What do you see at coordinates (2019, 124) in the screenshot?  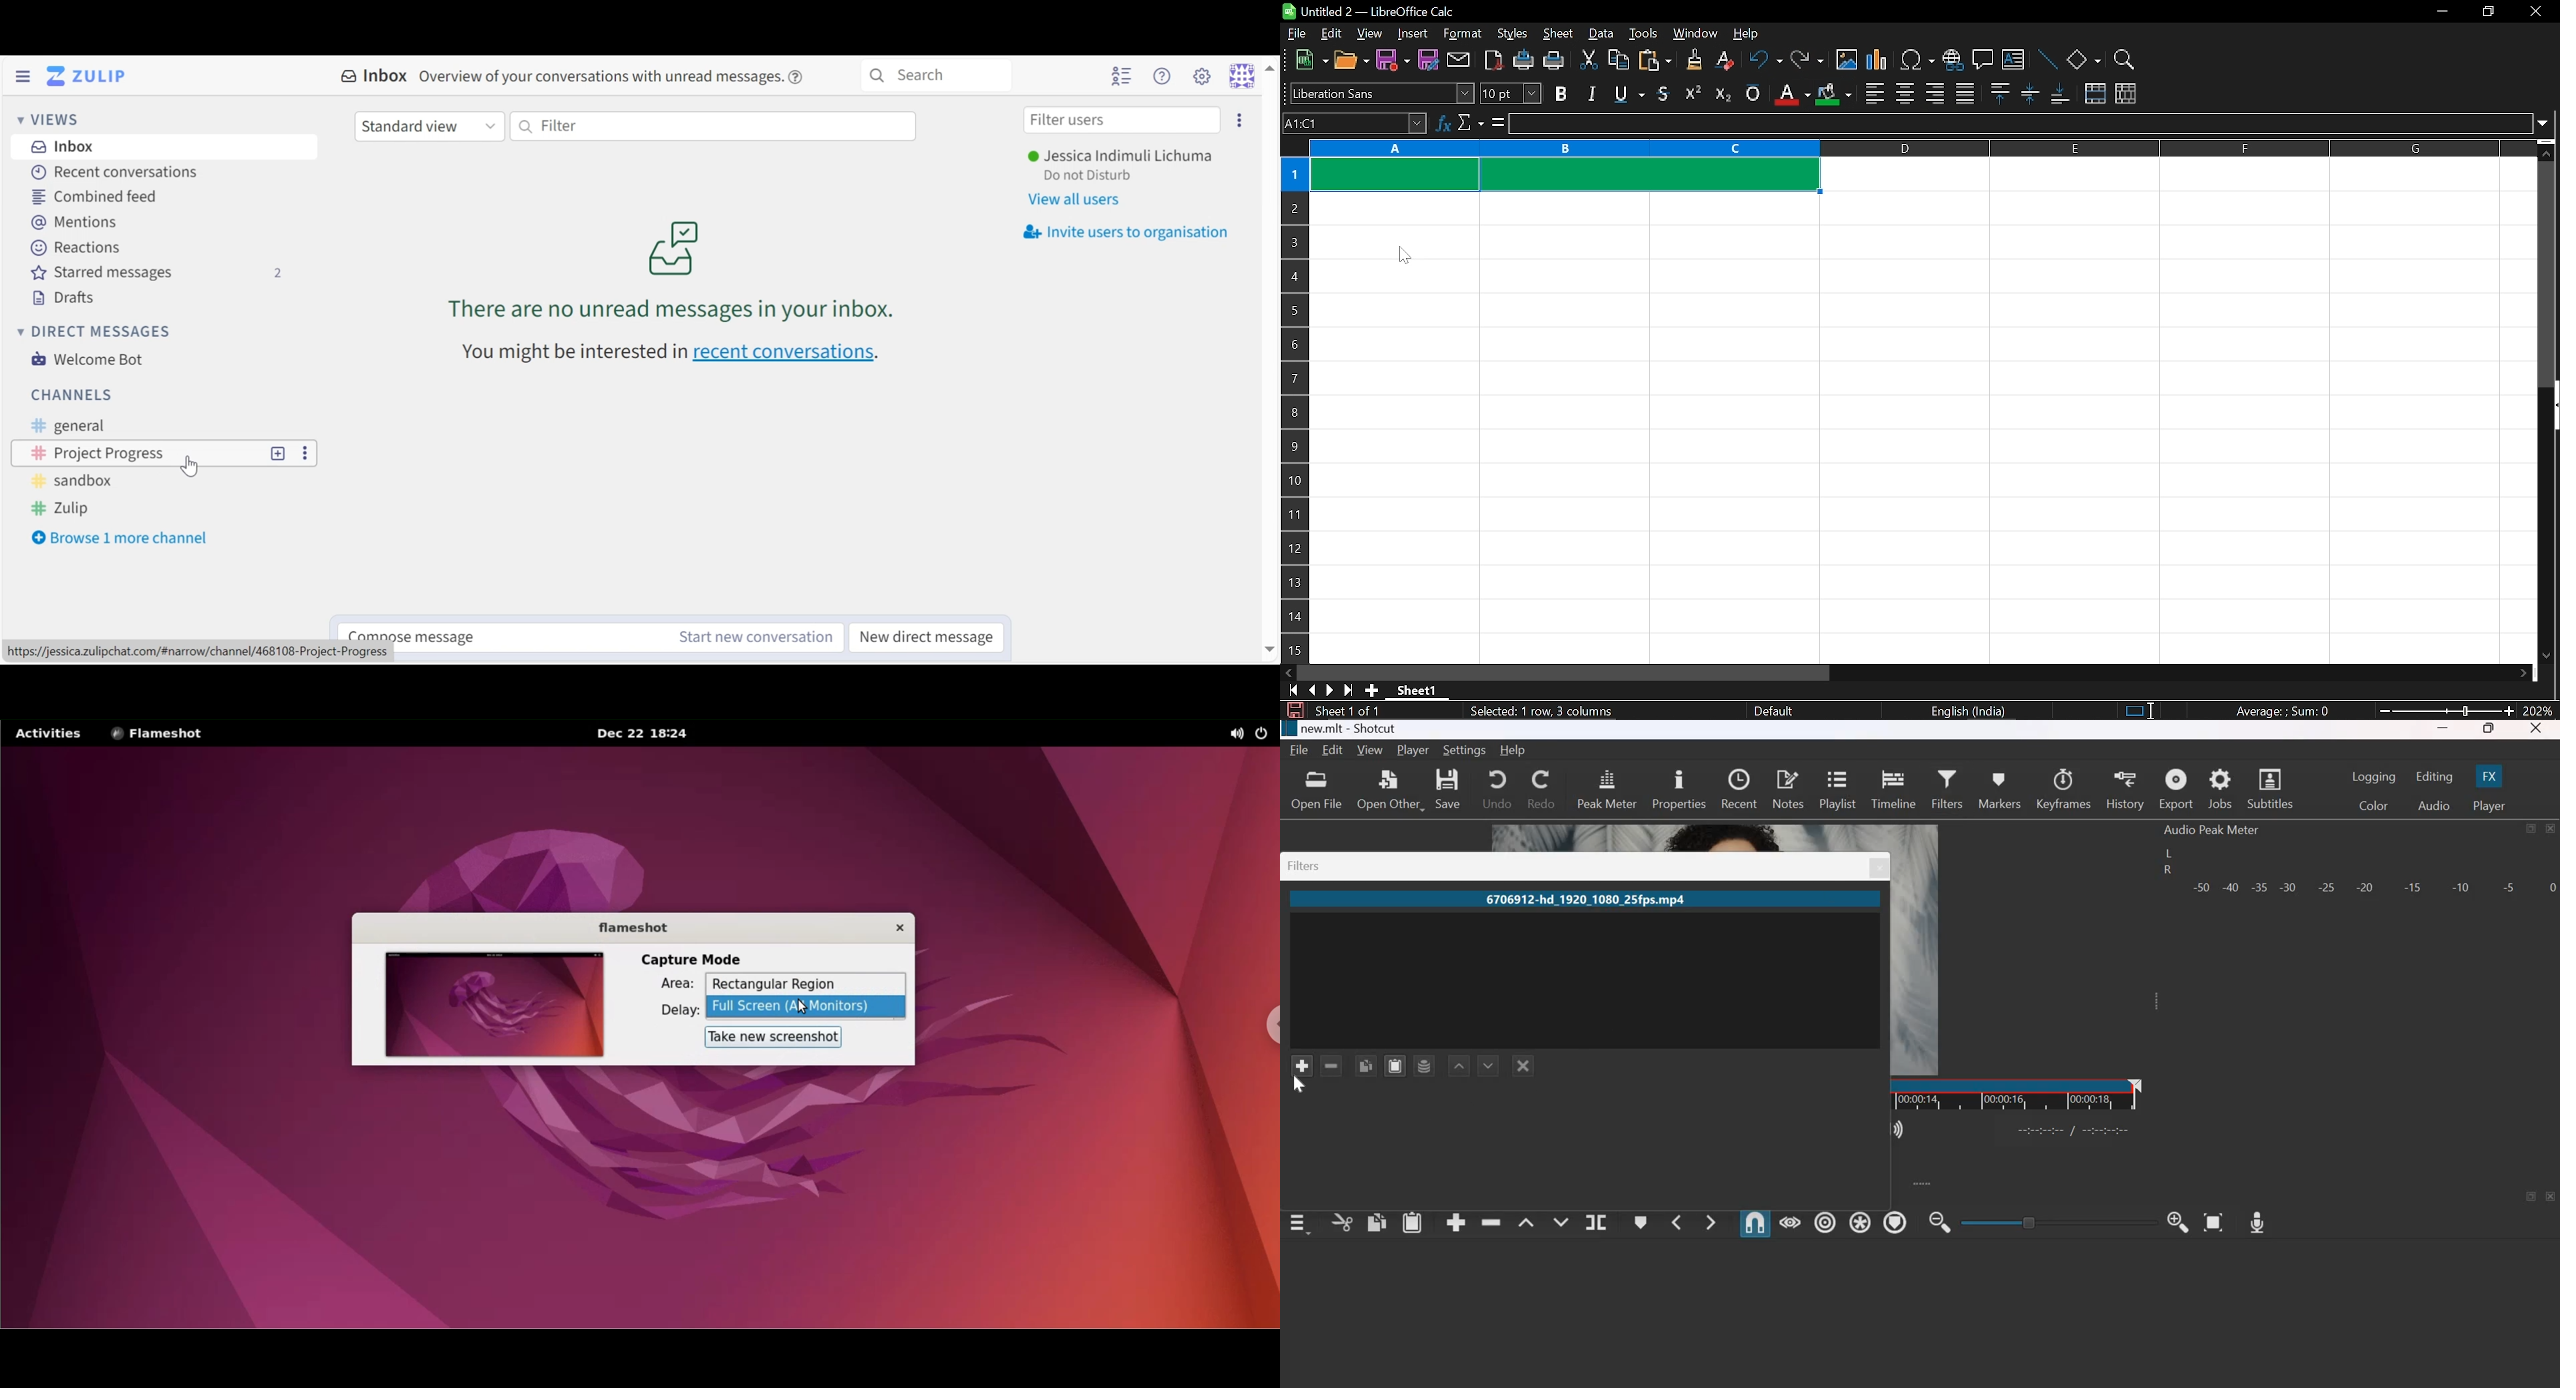 I see `input line` at bounding box center [2019, 124].